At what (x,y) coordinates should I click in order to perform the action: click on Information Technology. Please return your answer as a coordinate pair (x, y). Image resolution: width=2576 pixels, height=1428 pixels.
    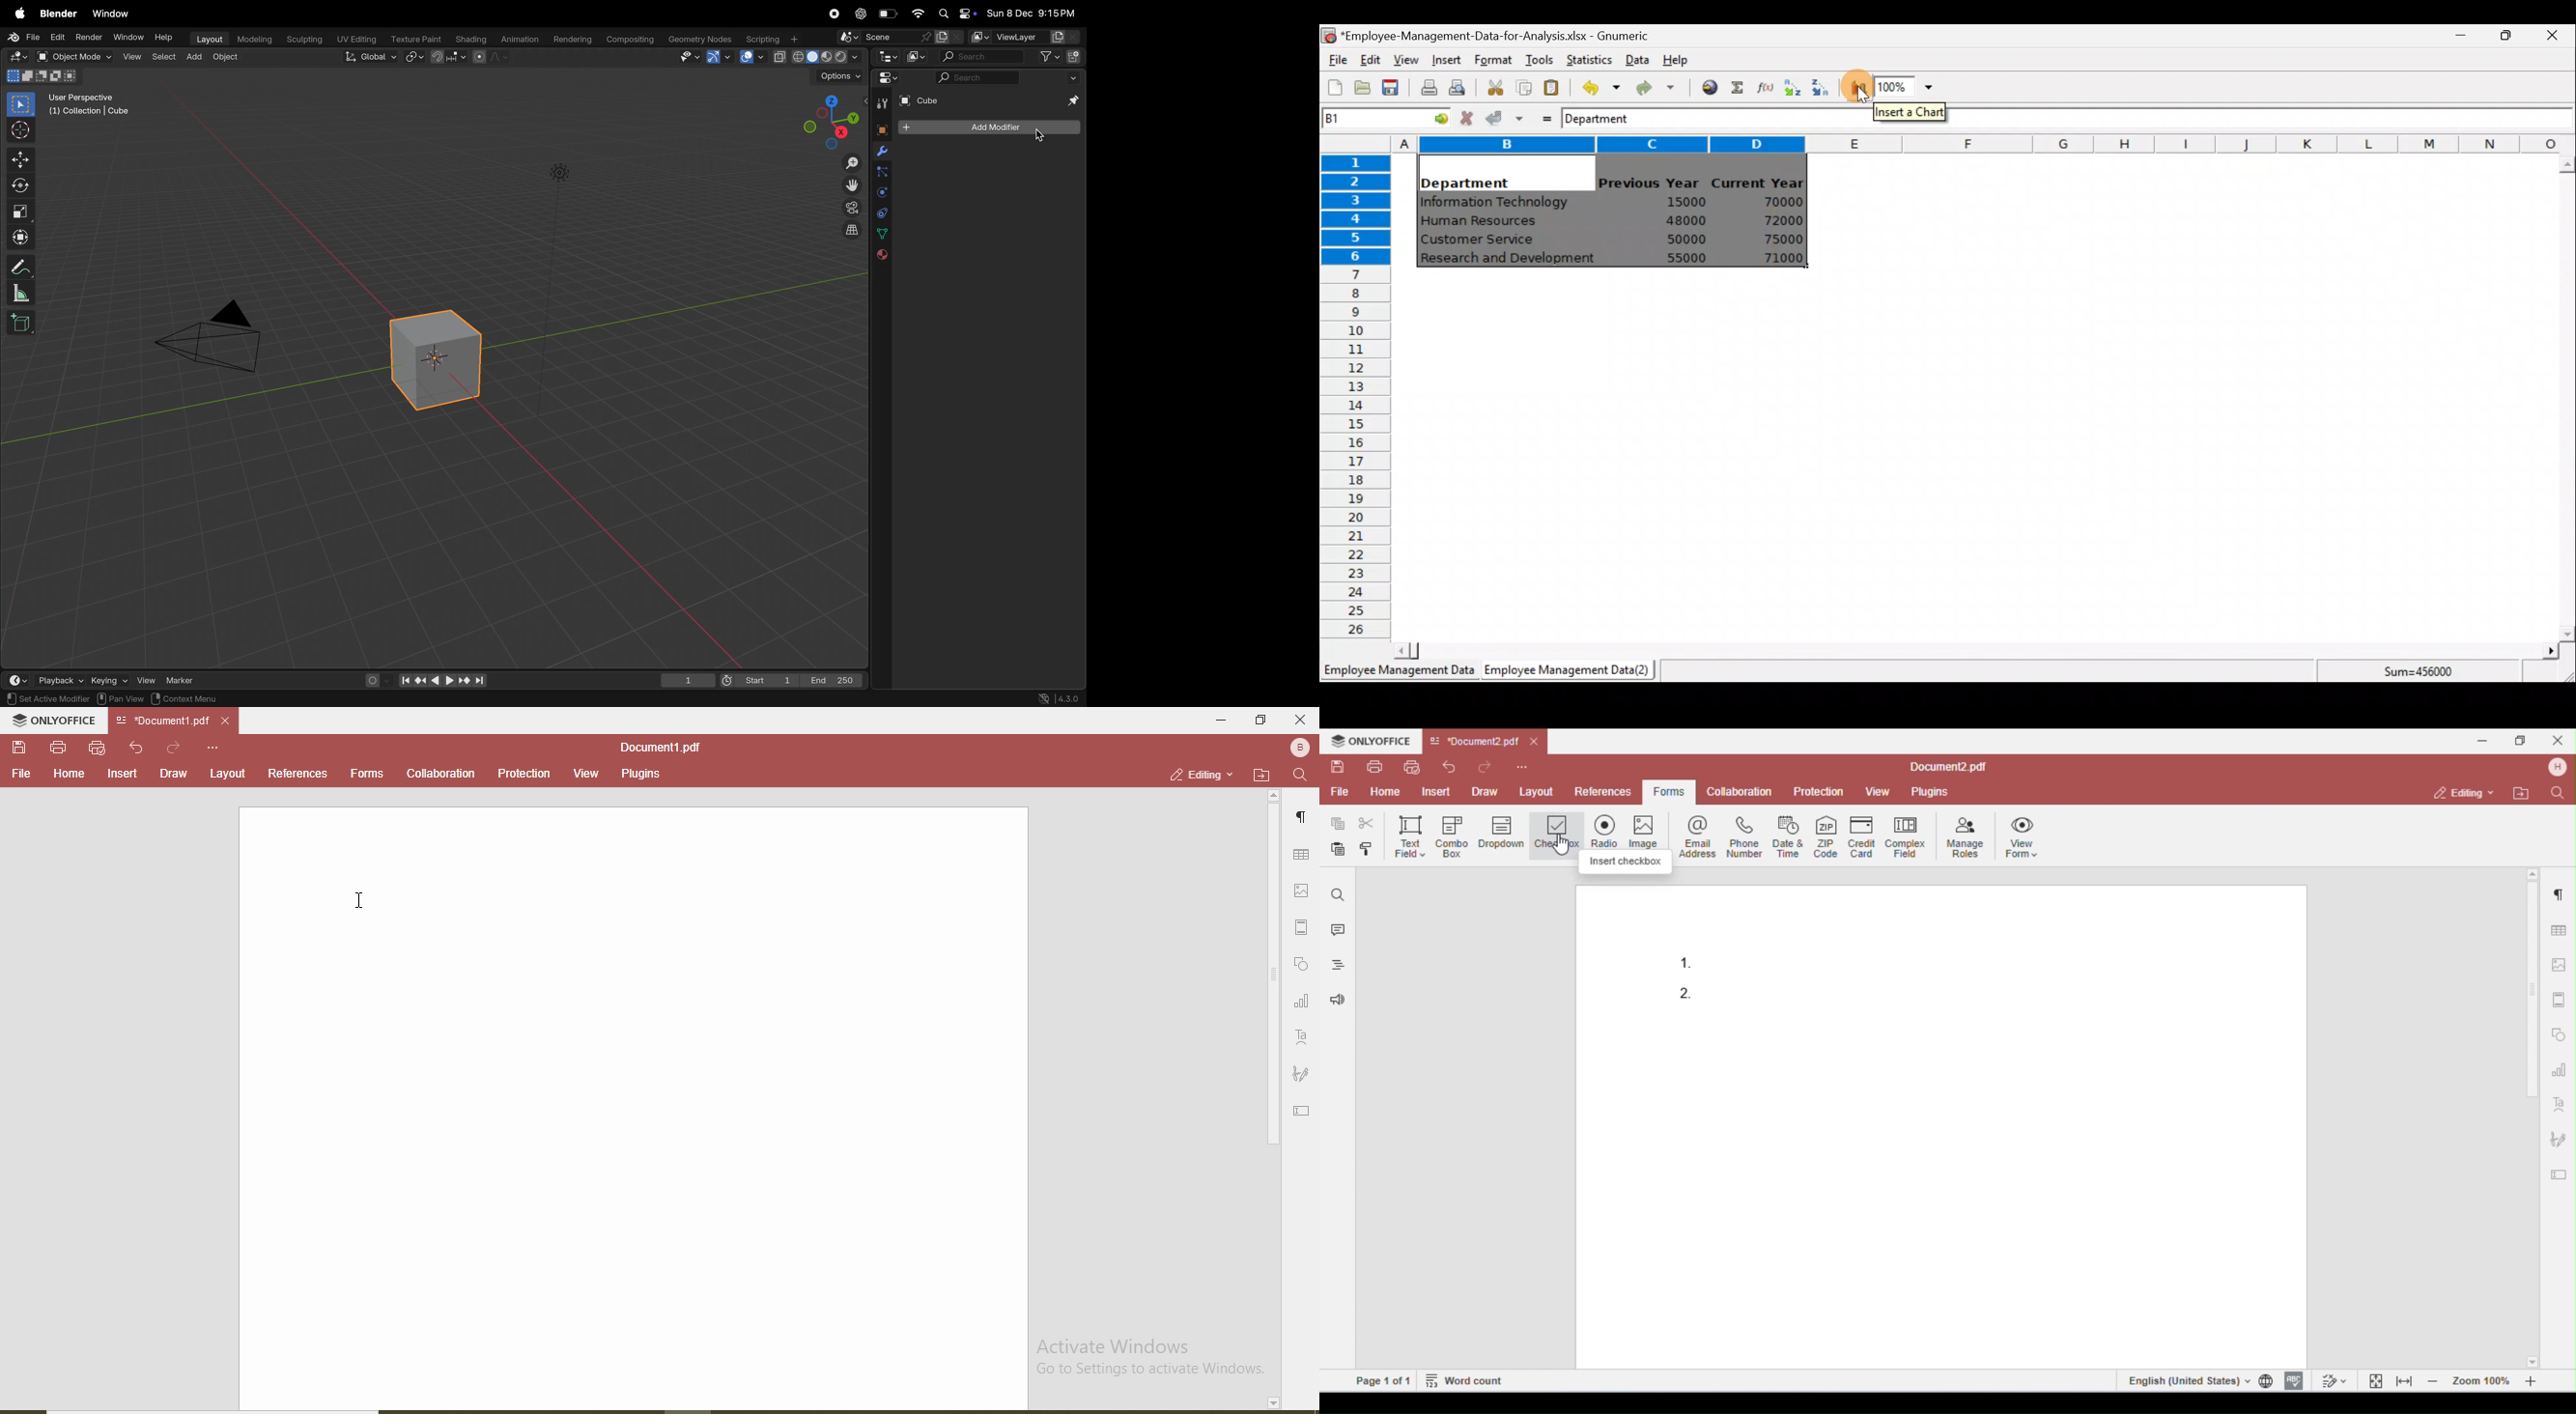
    Looking at the image, I should click on (1496, 202).